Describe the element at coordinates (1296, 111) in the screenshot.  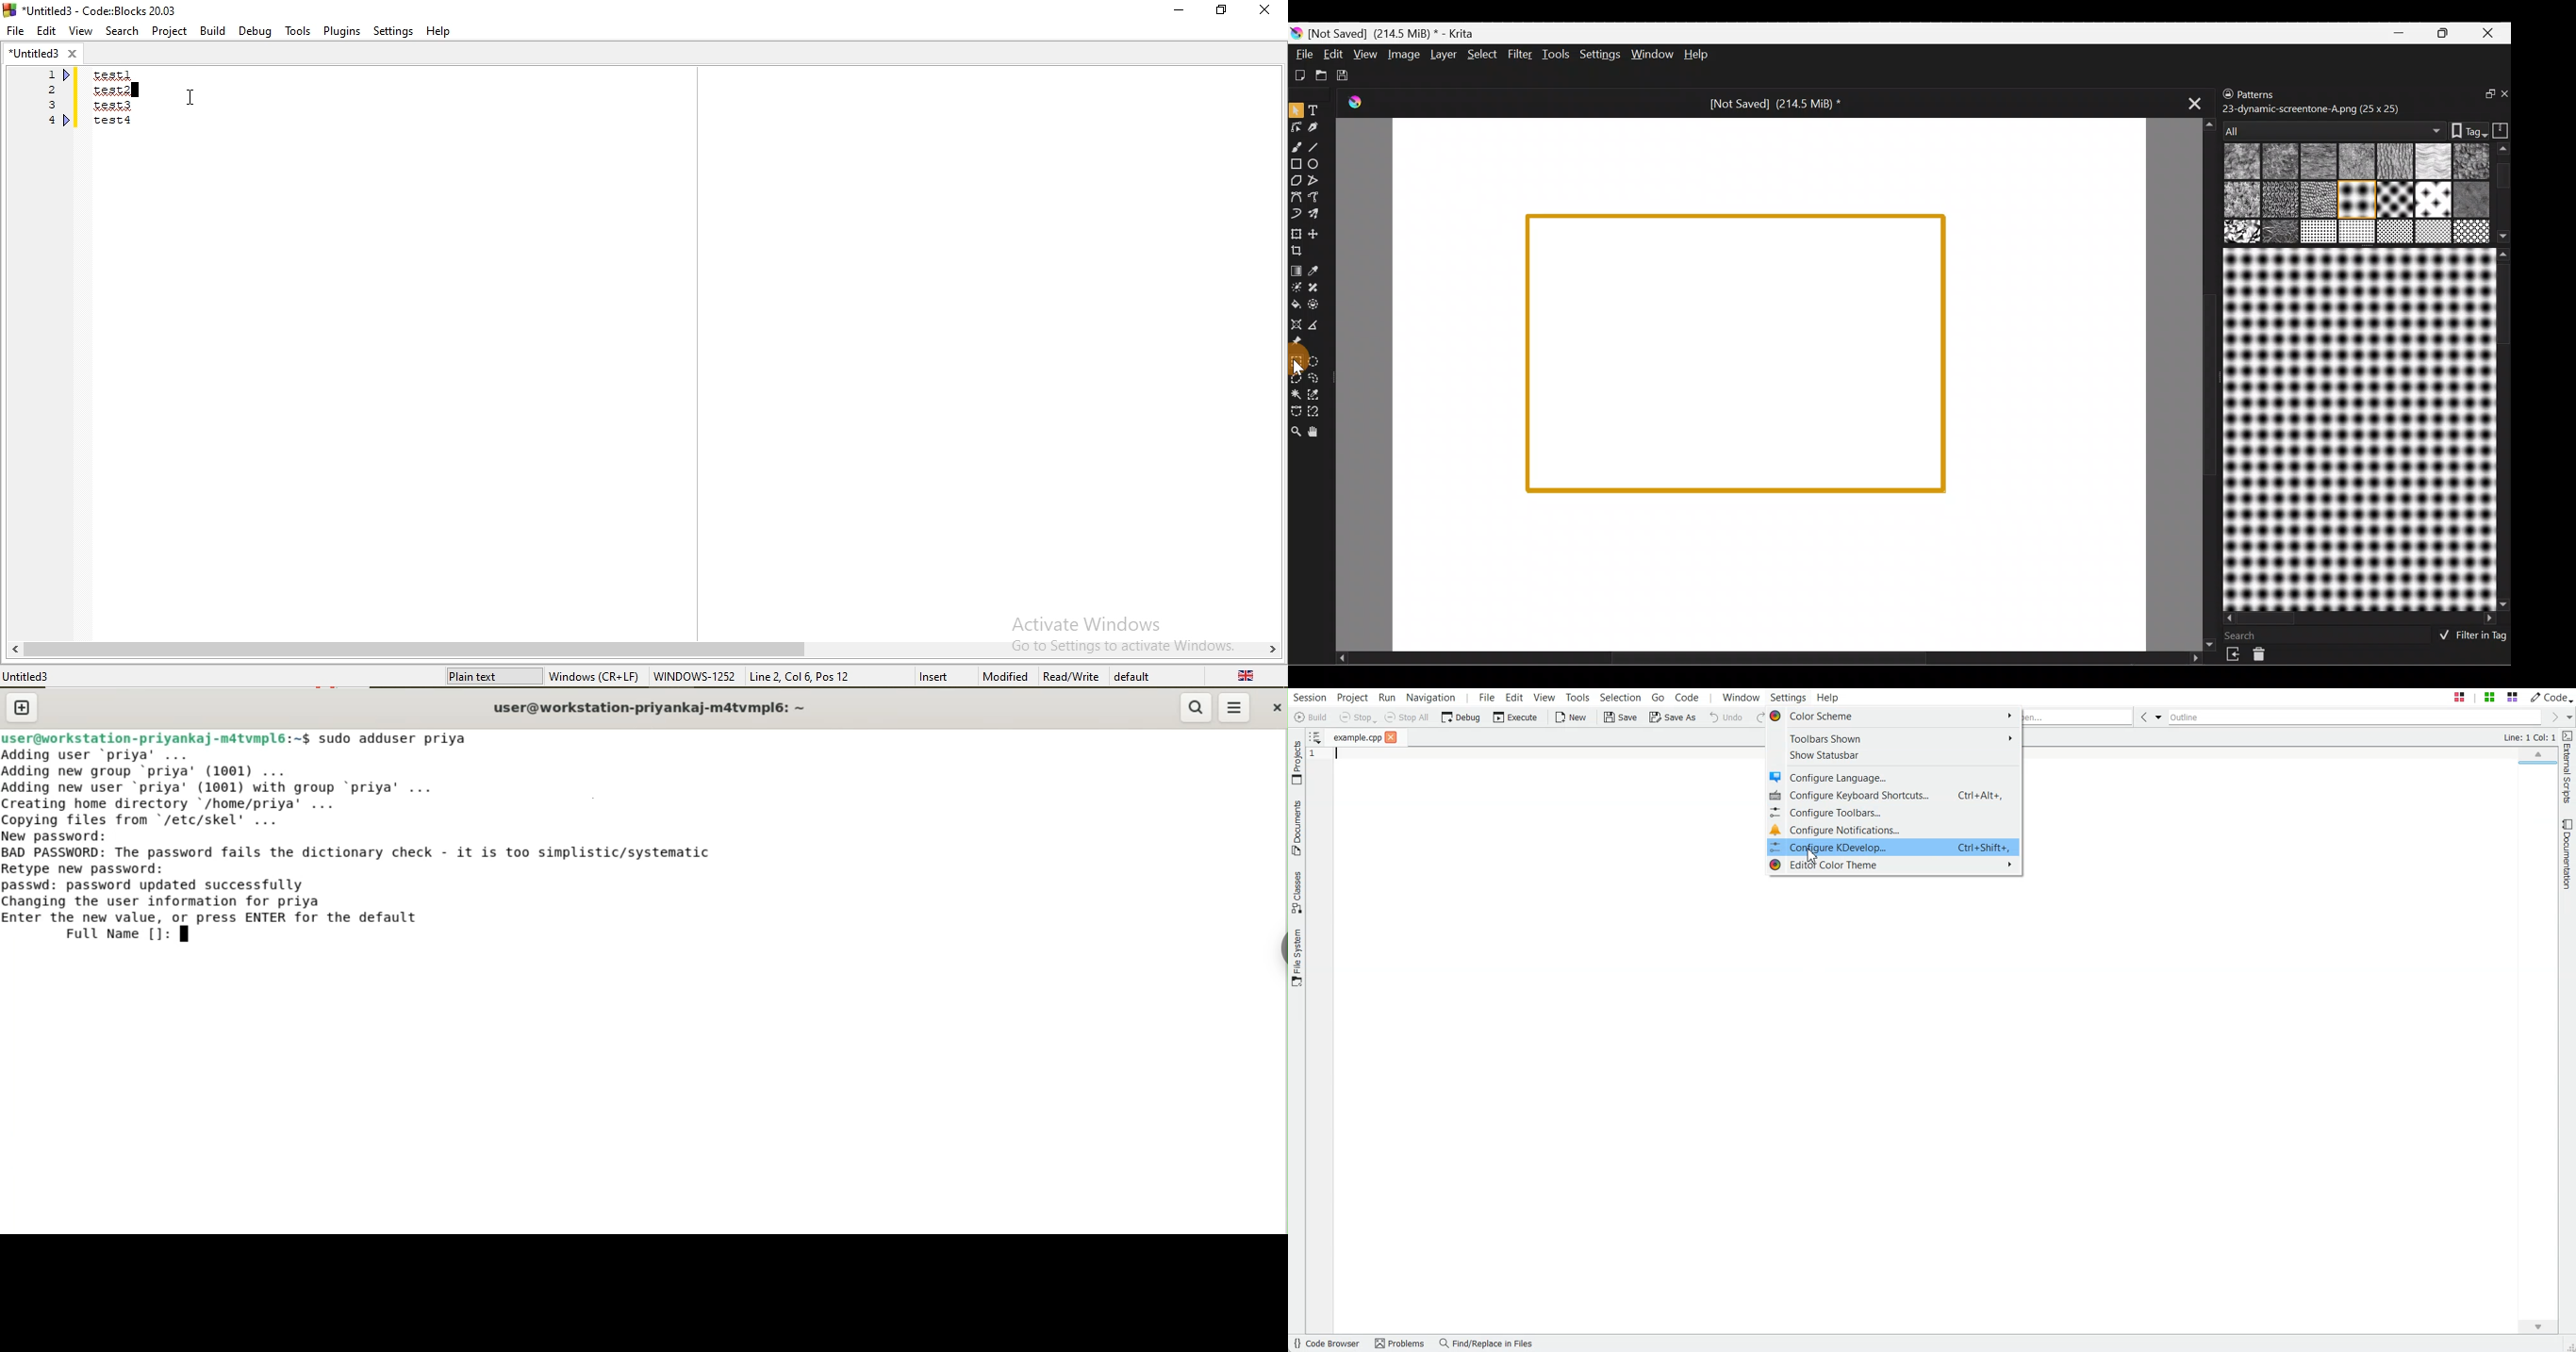
I see `Select shapes` at that location.